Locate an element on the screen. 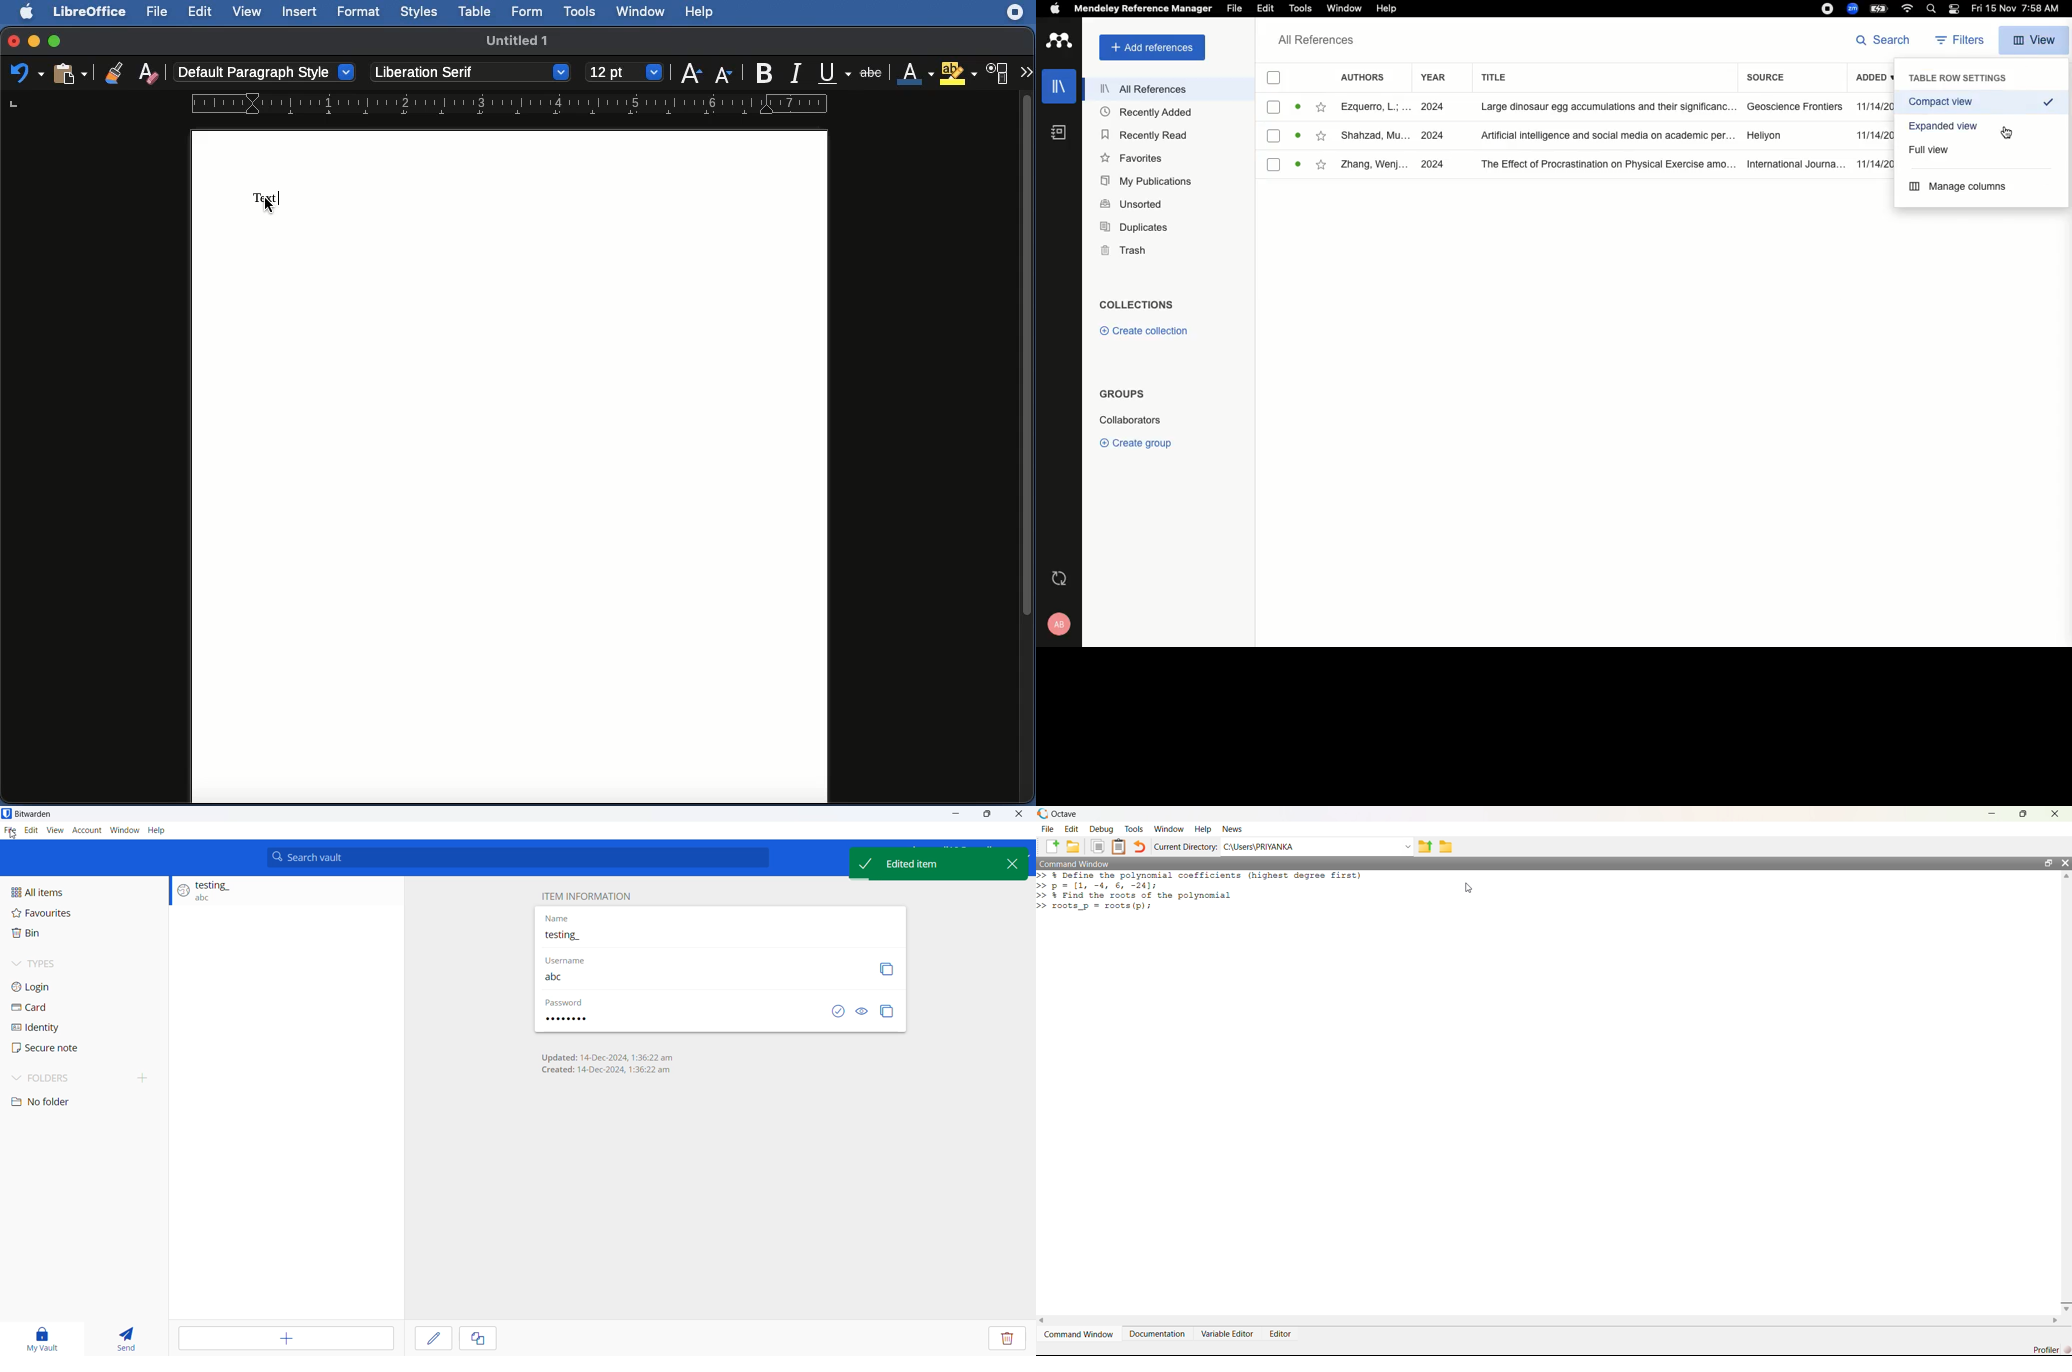  Close popup is located at coordinates (1004, 862).